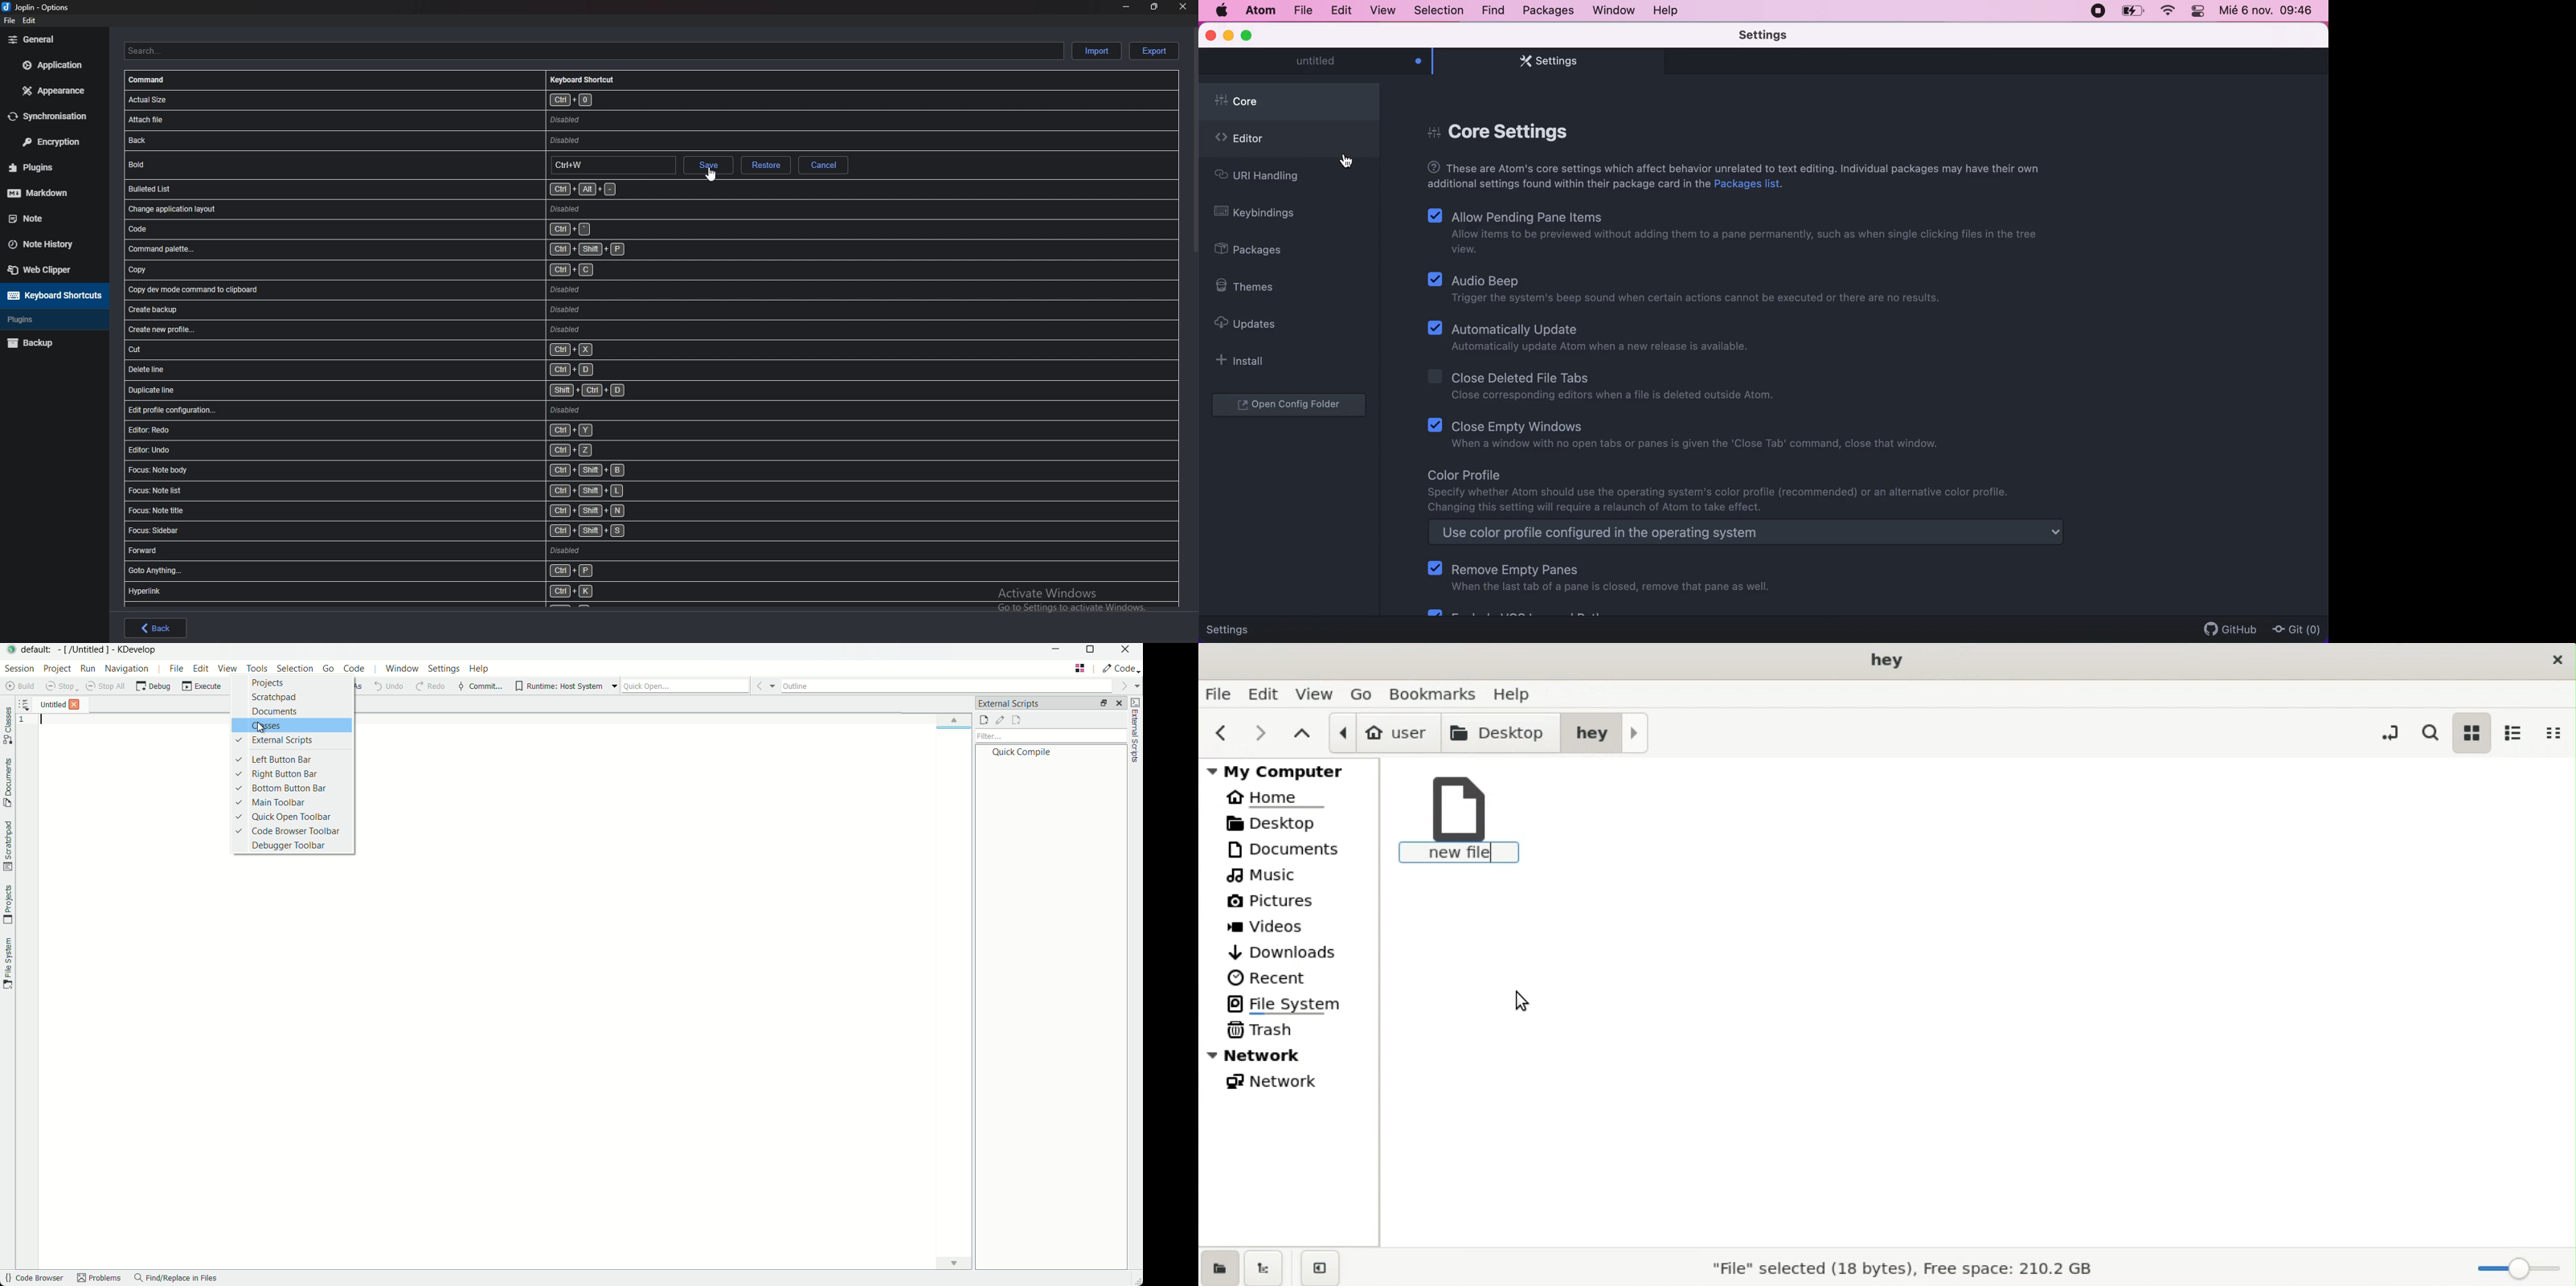 The image size is (2576, 1288). I want to click on shortcut, so click(335, 163).